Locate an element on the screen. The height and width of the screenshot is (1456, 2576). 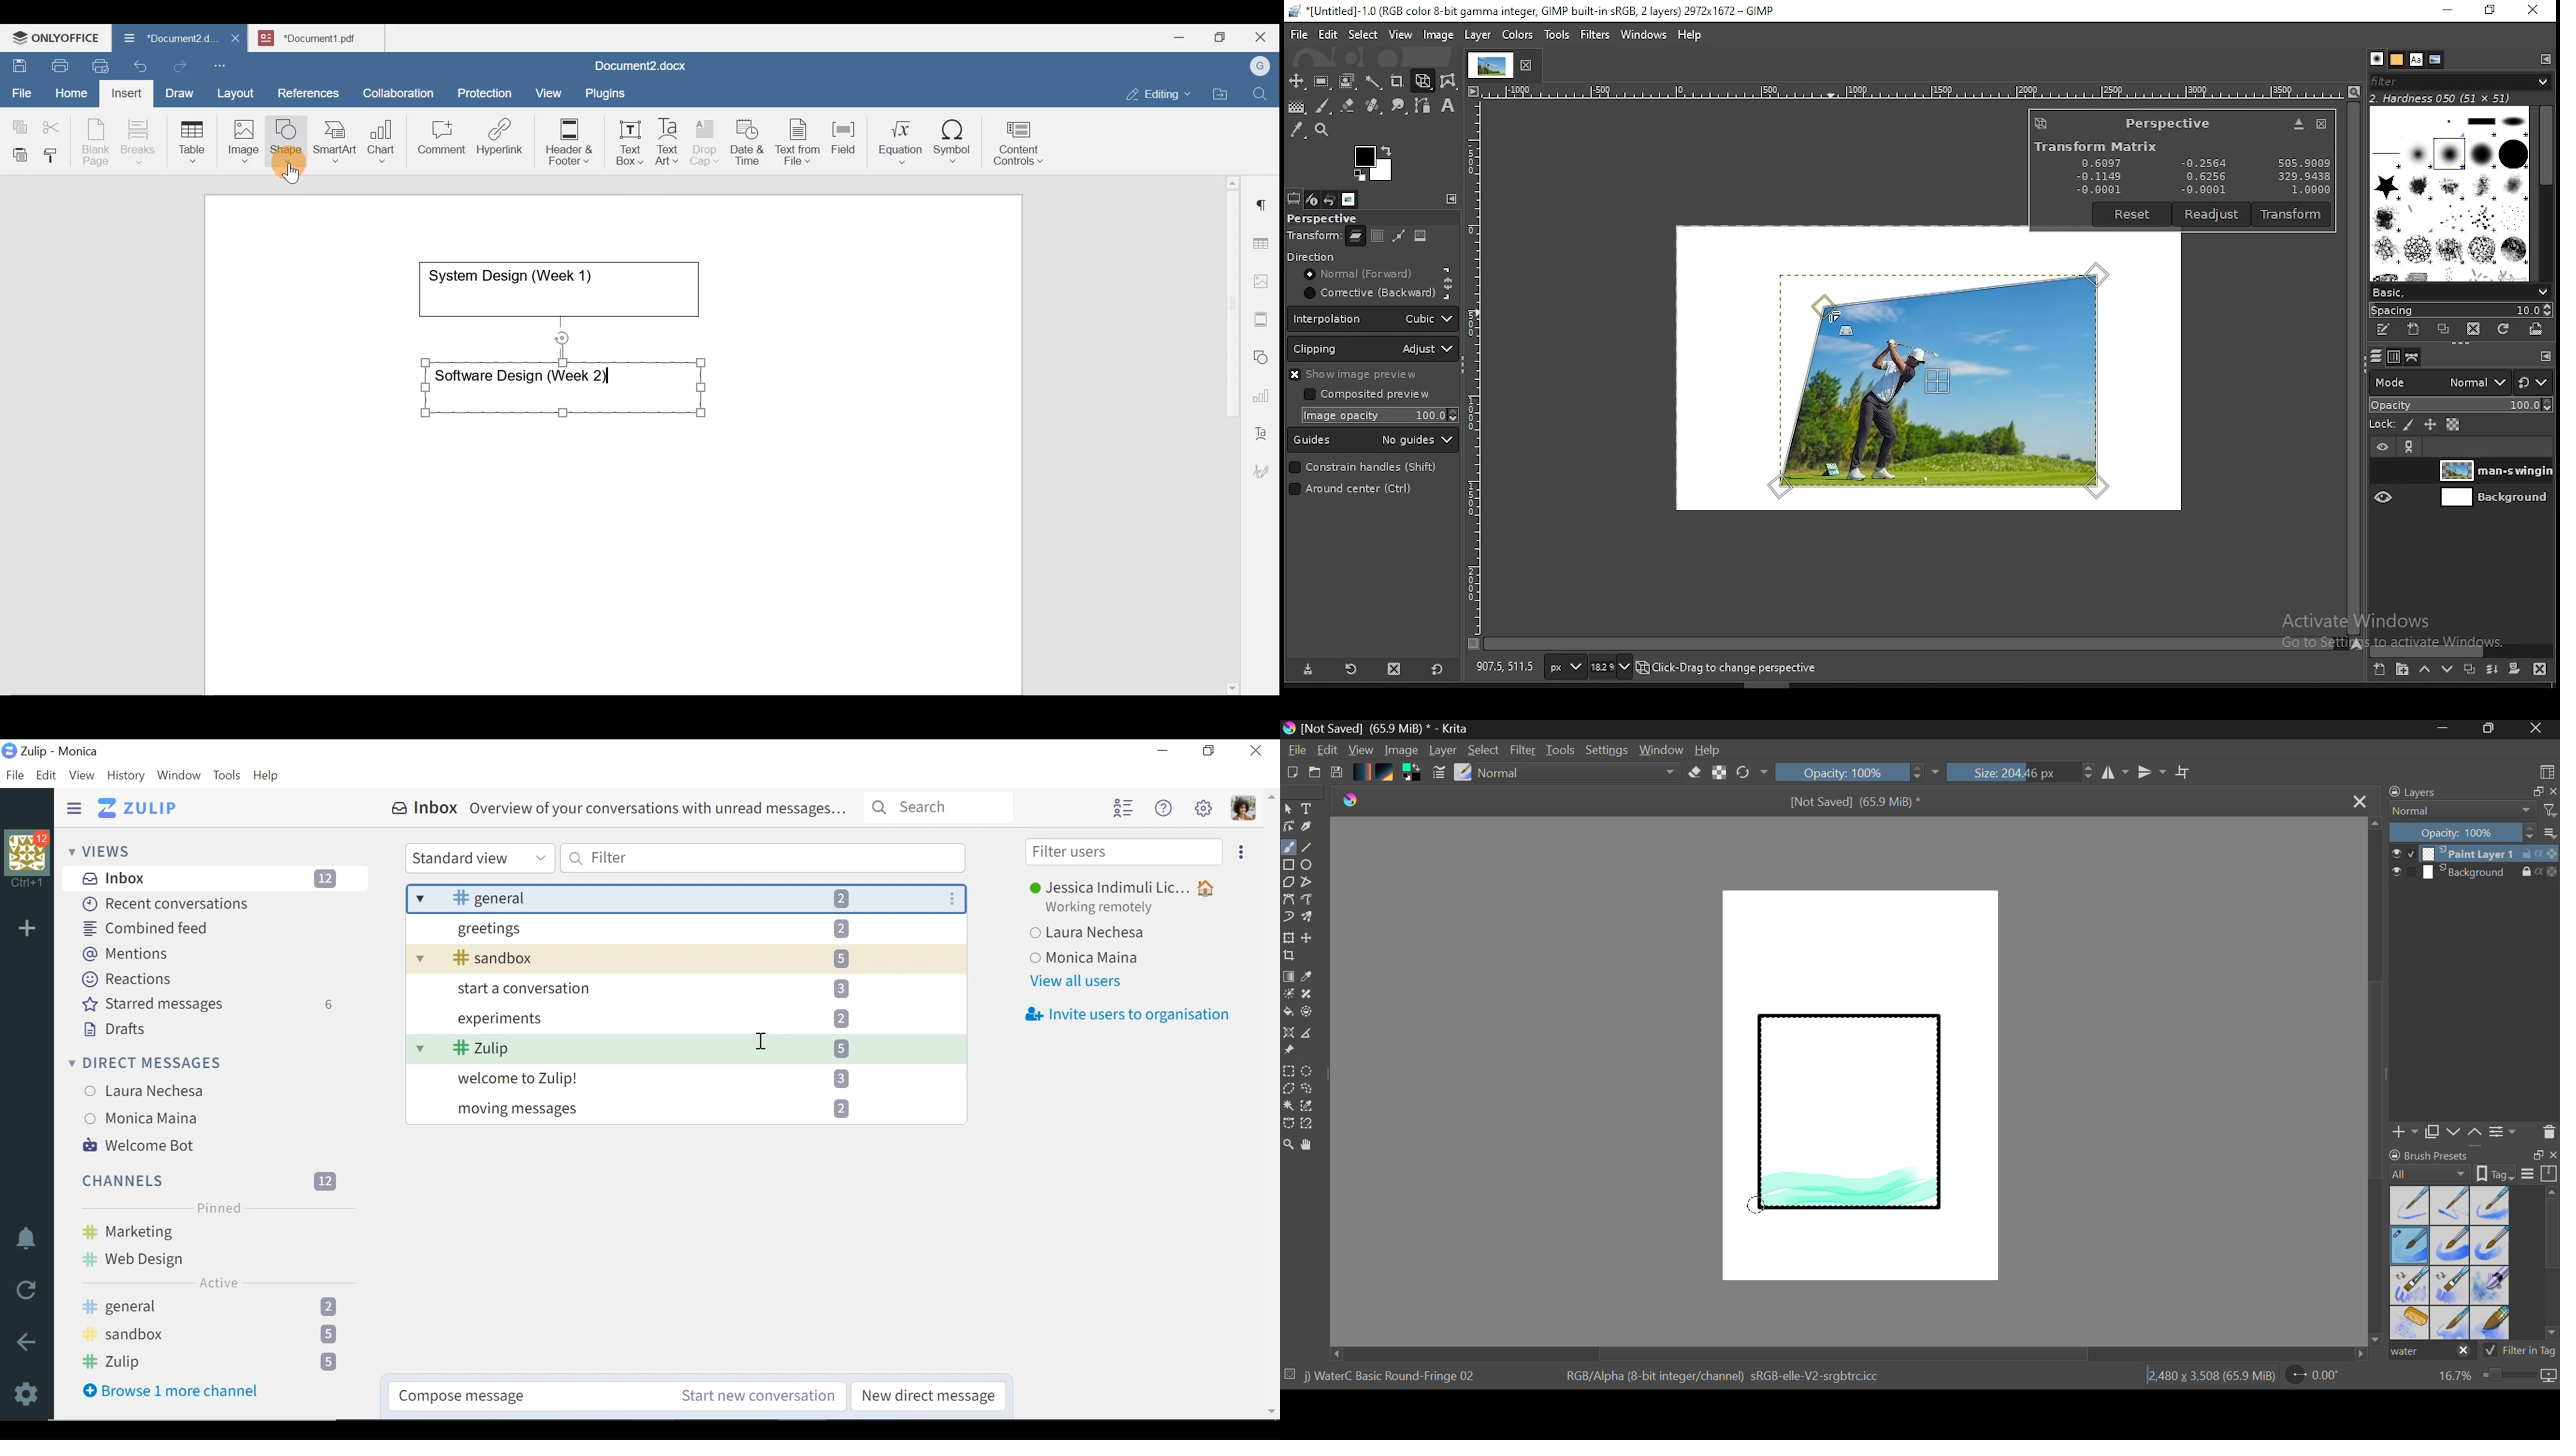
Find is located at coordinates (1261, 95).